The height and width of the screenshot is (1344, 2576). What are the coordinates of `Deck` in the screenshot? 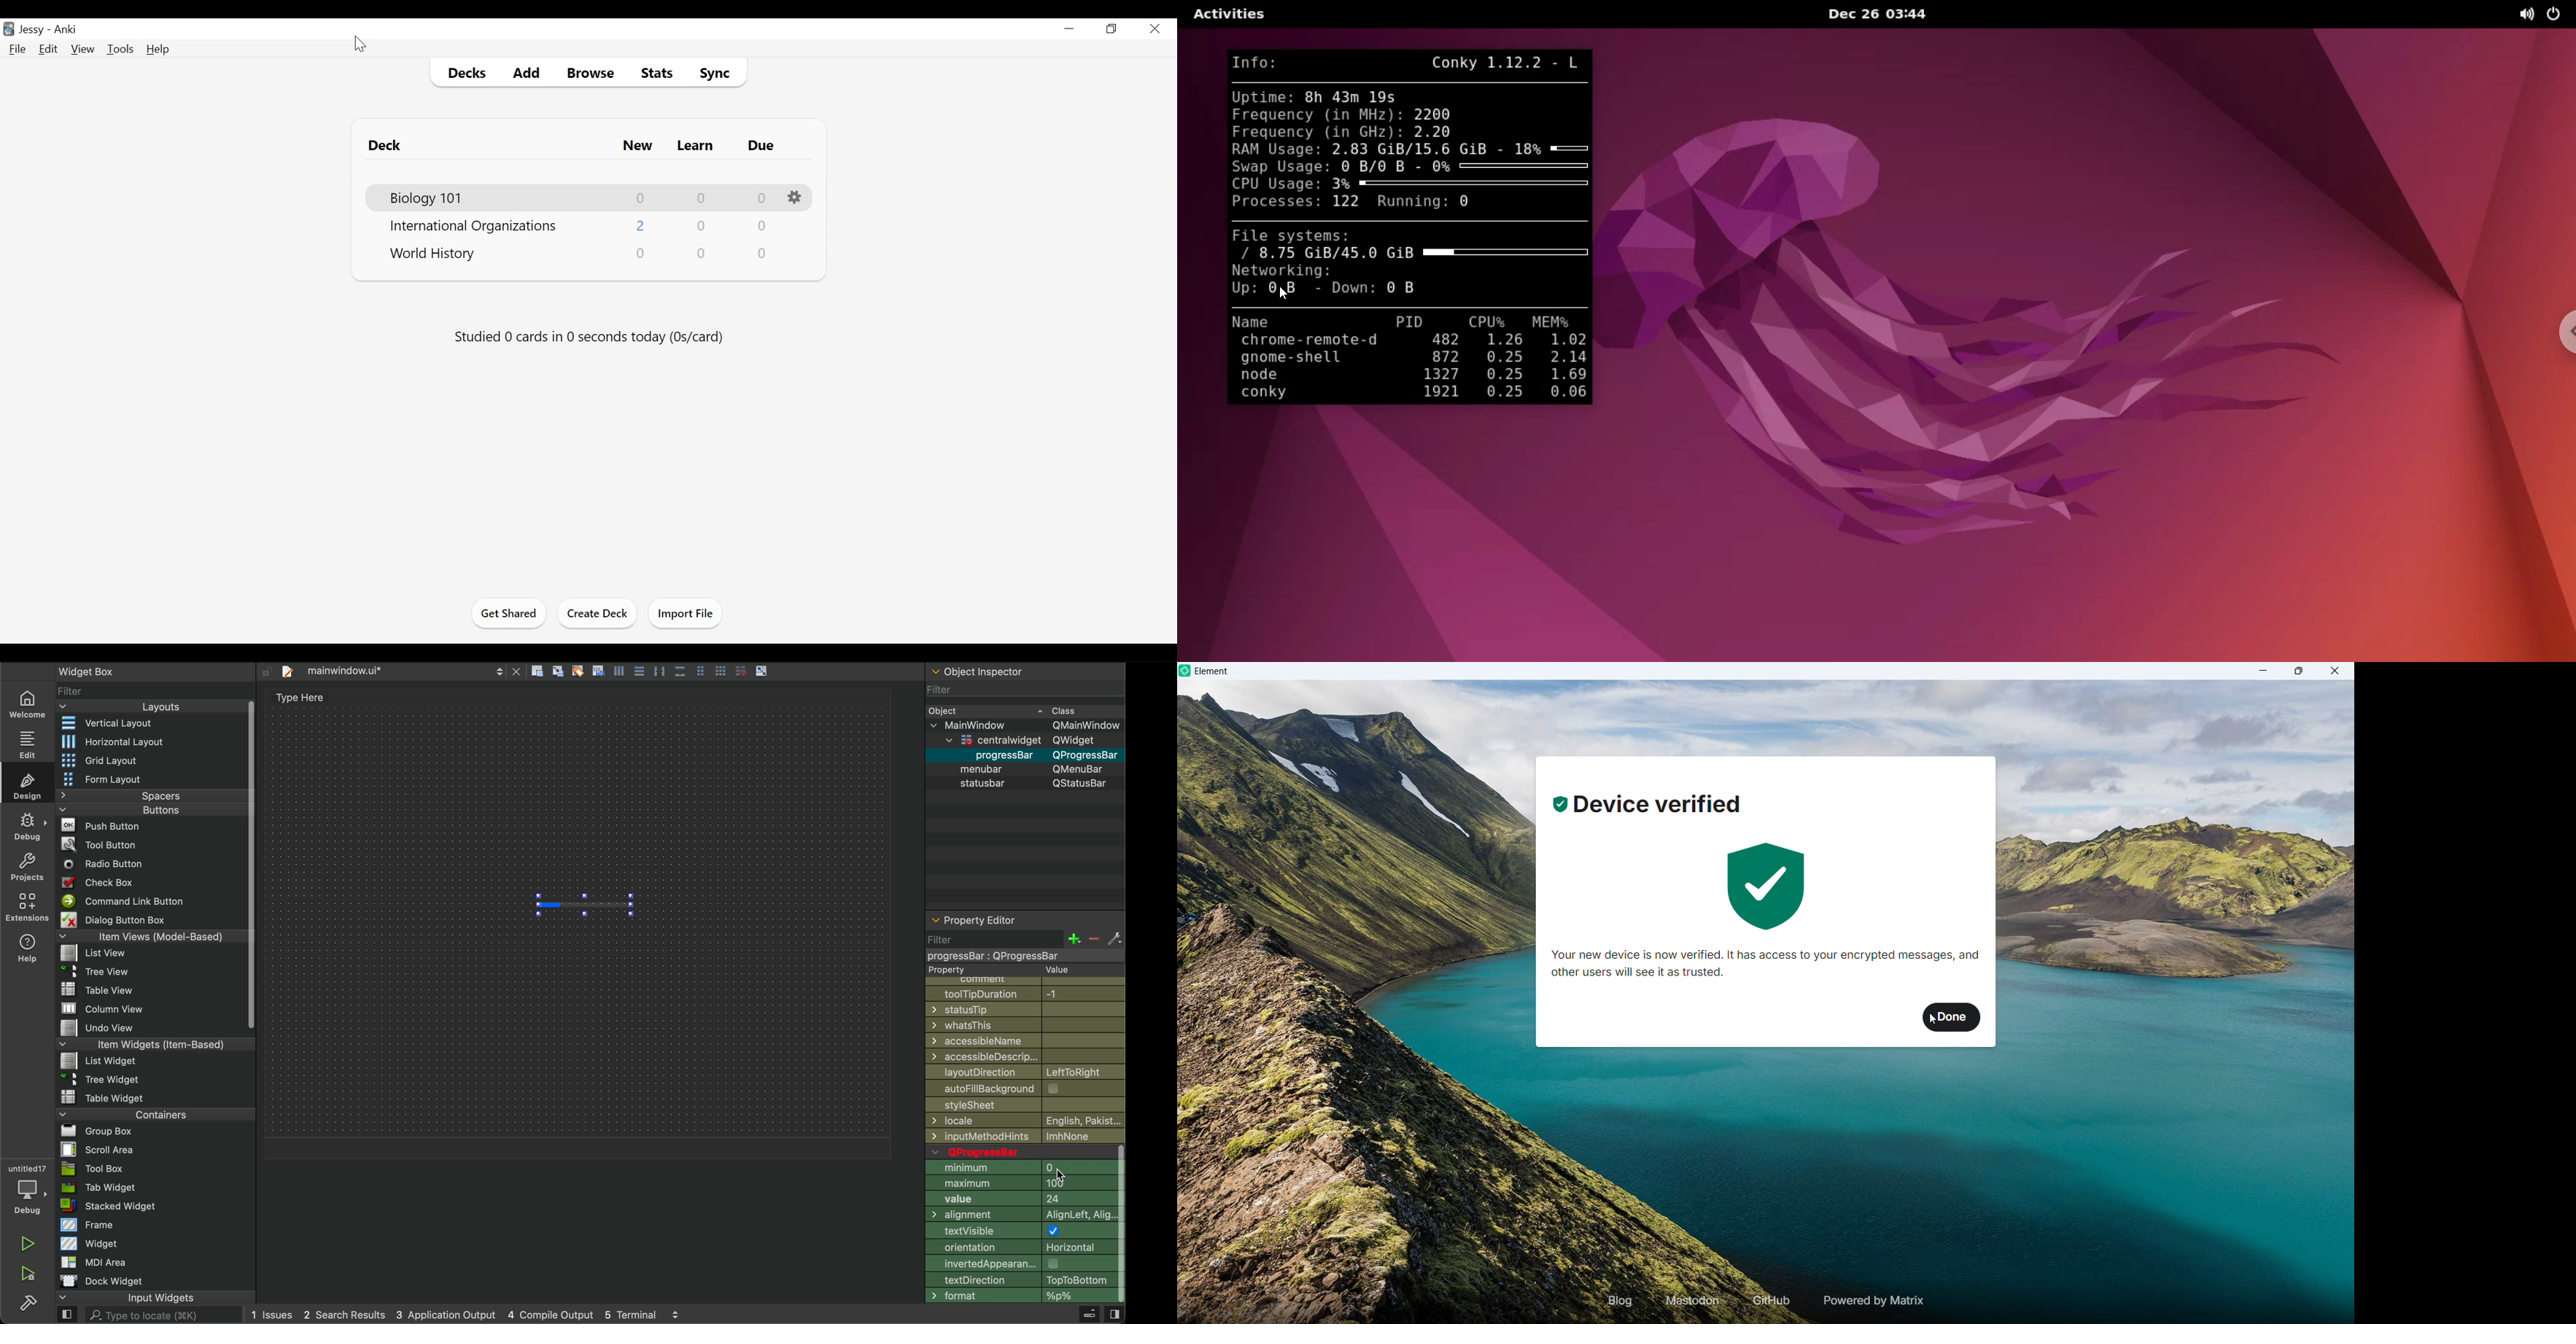 It's located at (386, 146).